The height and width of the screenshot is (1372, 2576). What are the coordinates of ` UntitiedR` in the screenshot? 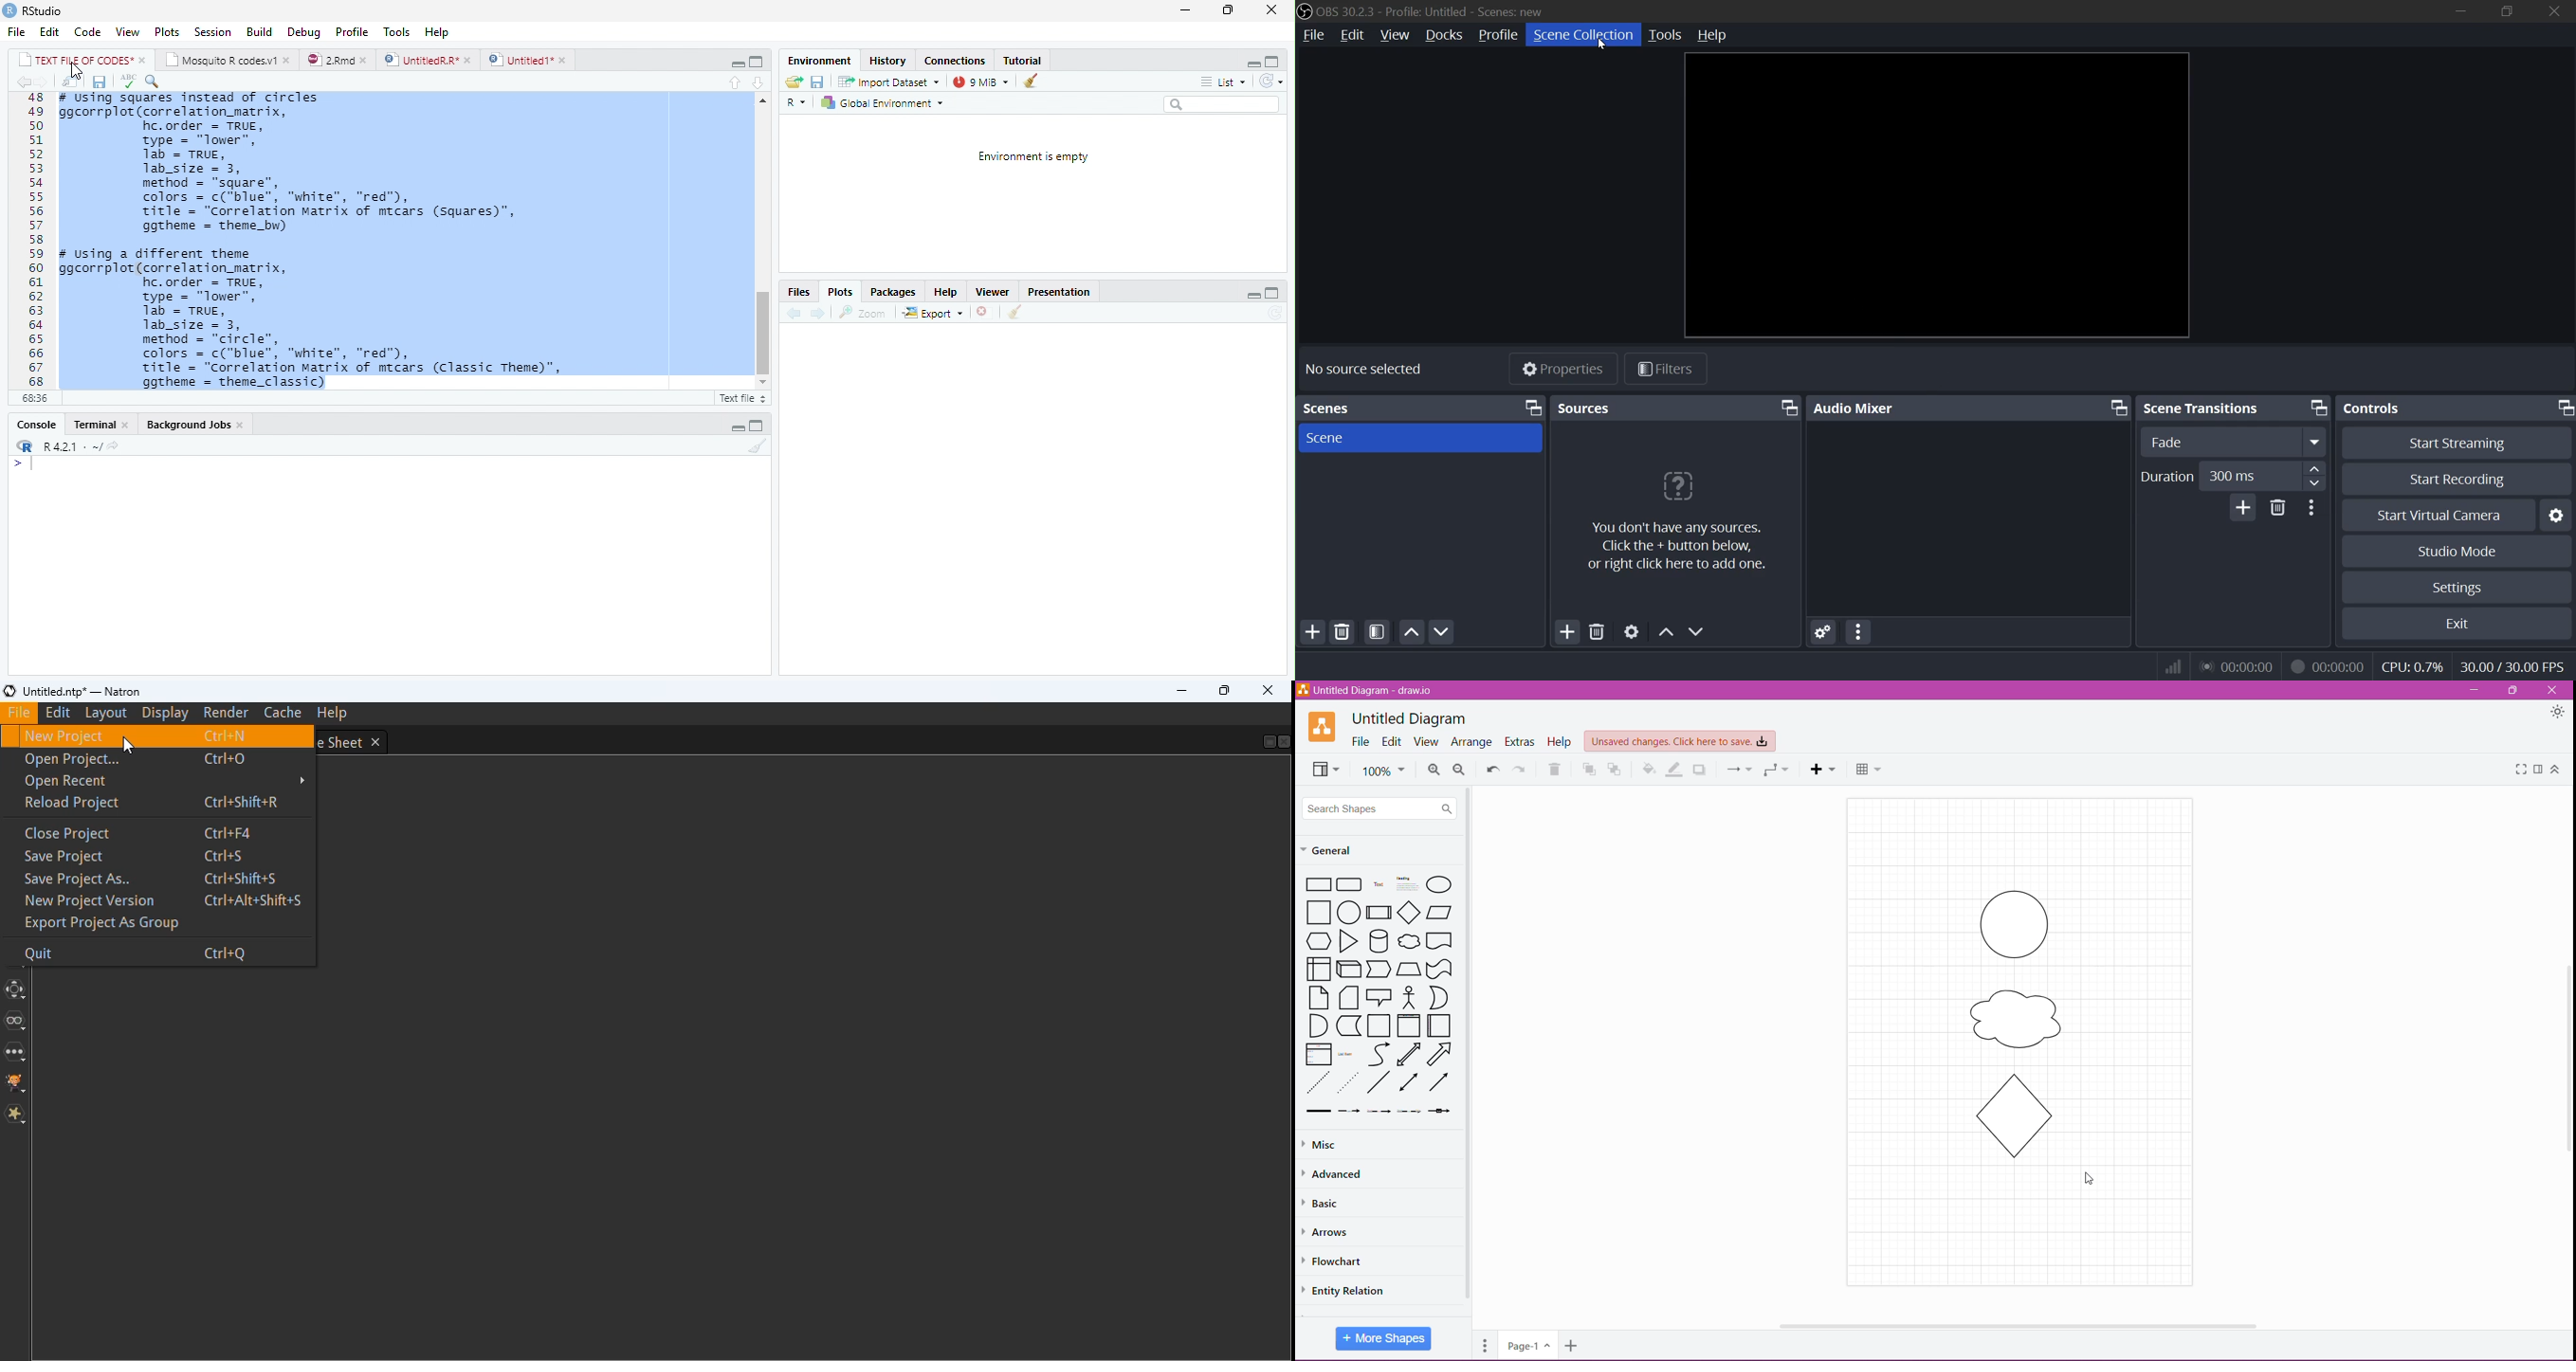 It's located at (429, 60).